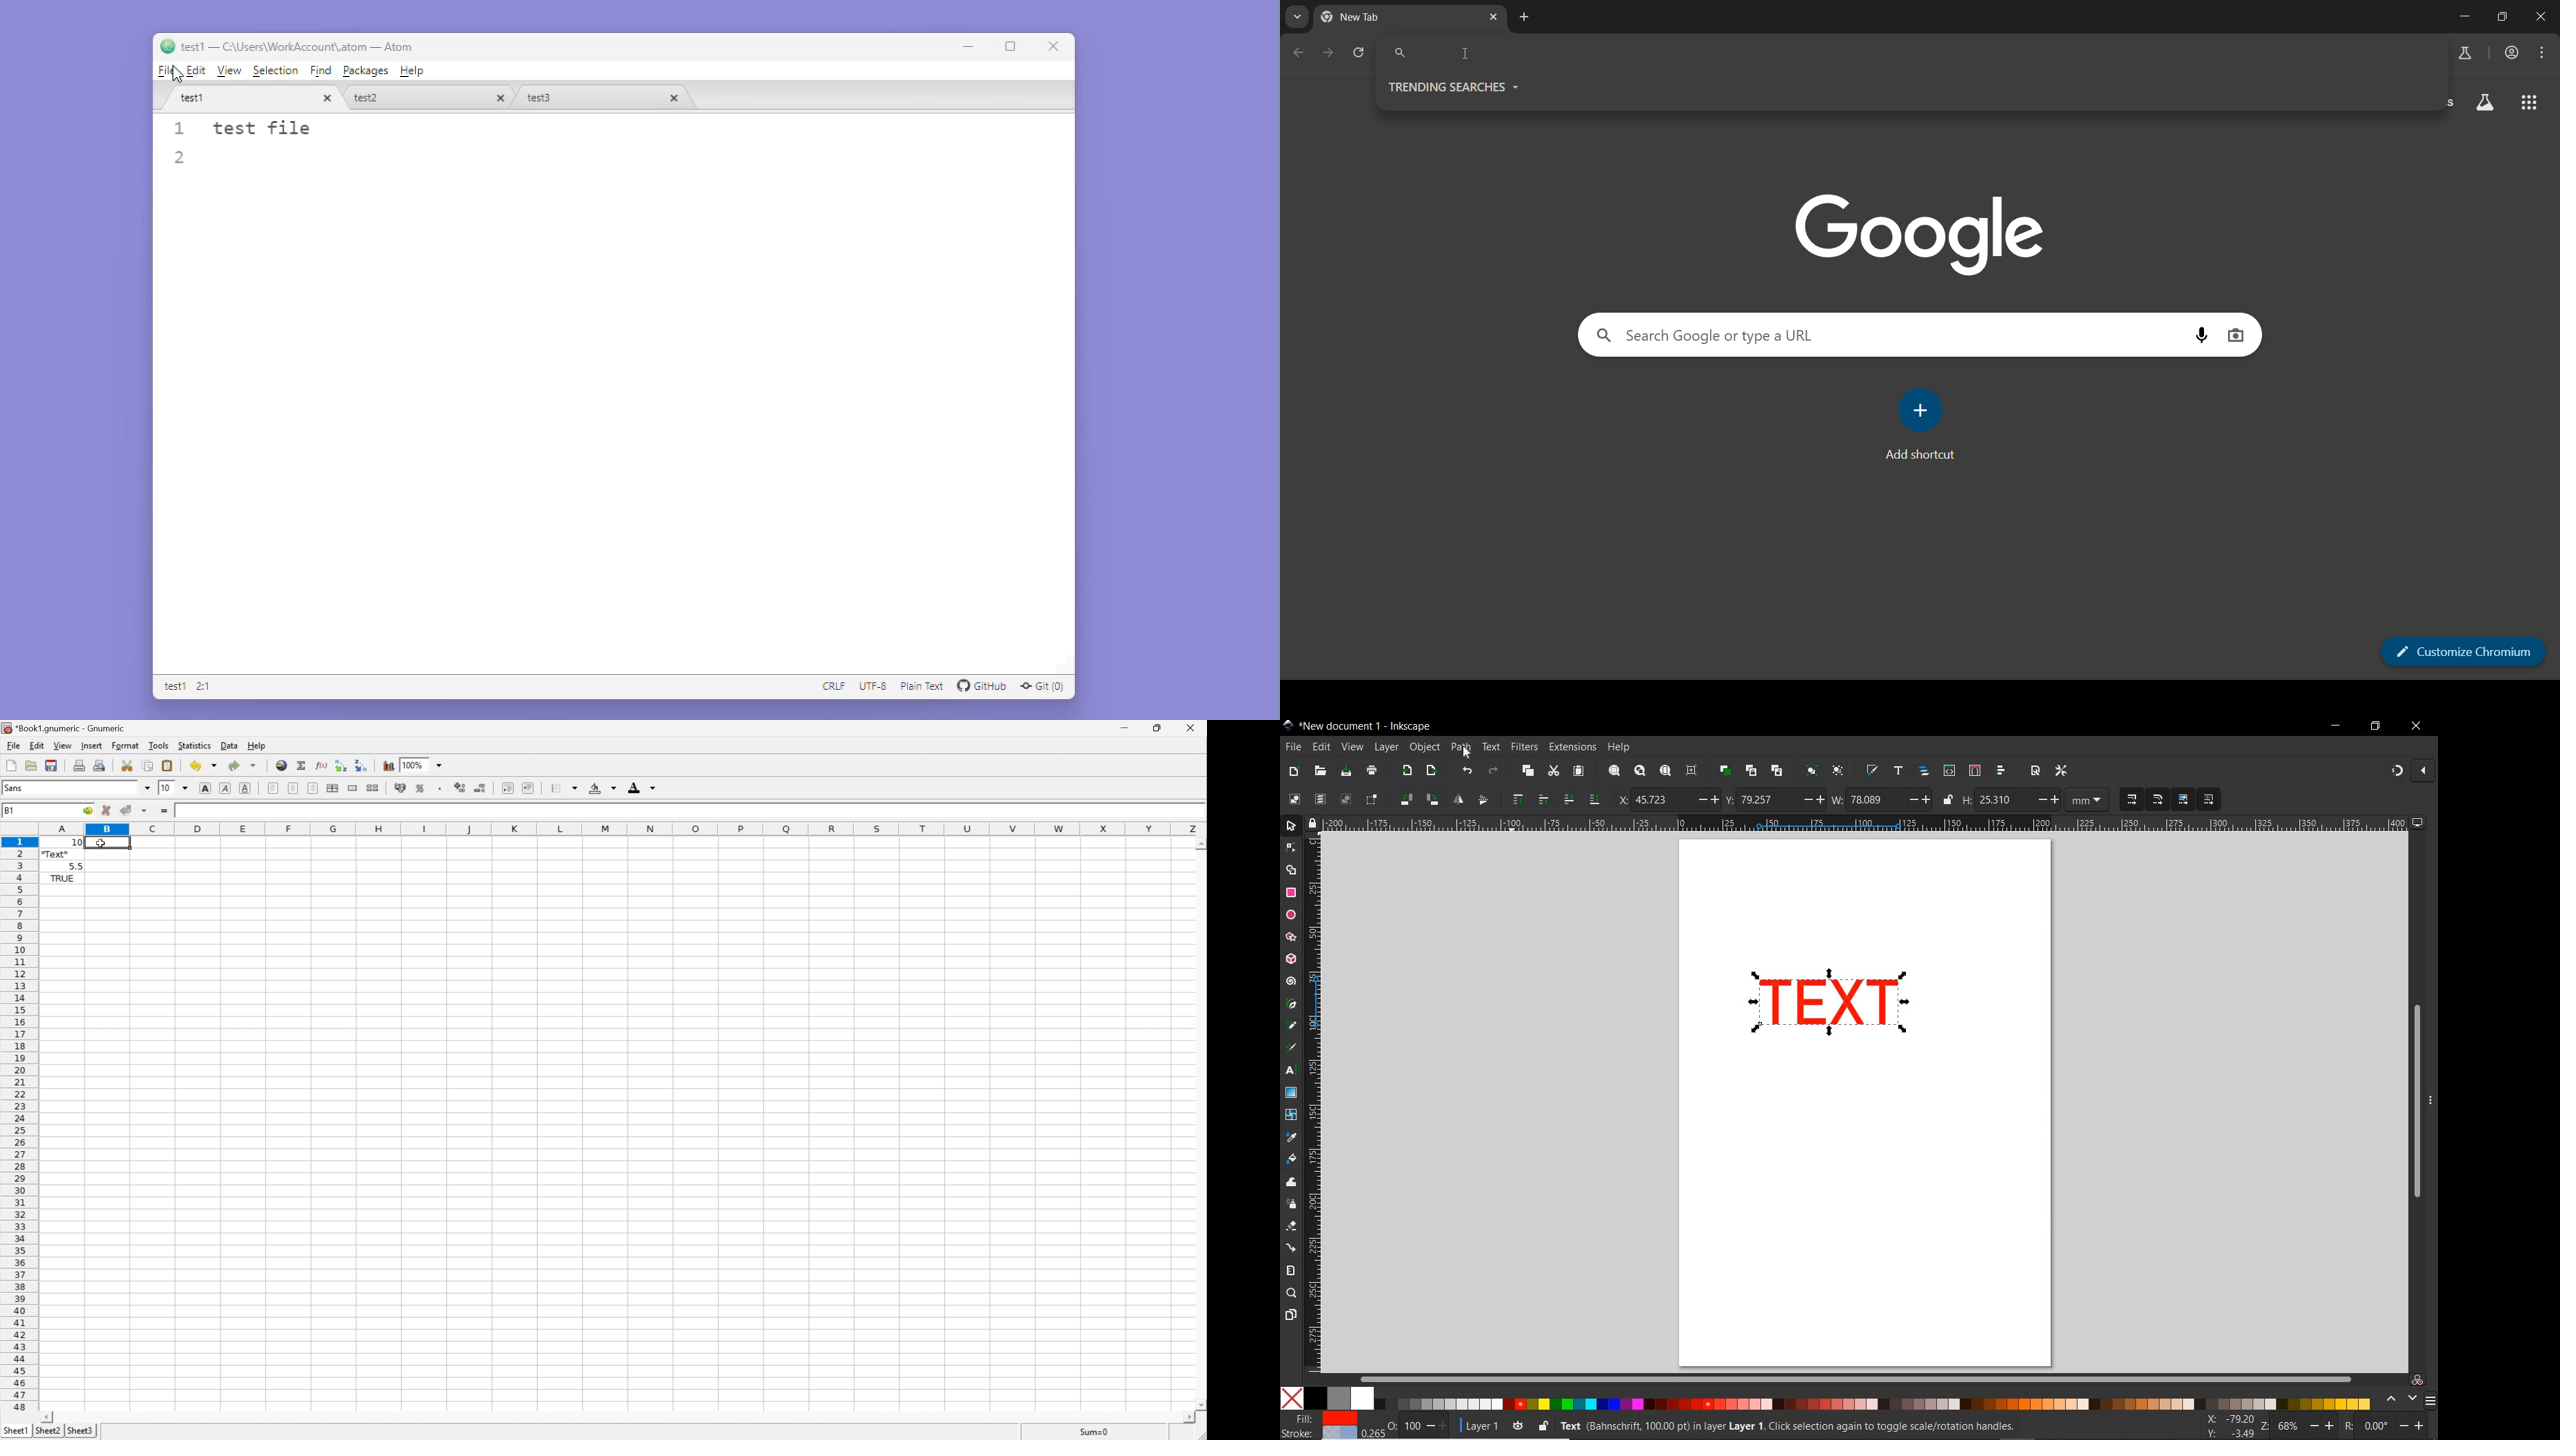 The height and width of the screenshot is (1456, 2576). What do you see at coordinates (15, 787) in the screenshot?
I see `Sans` at bounding box center [15, 787].